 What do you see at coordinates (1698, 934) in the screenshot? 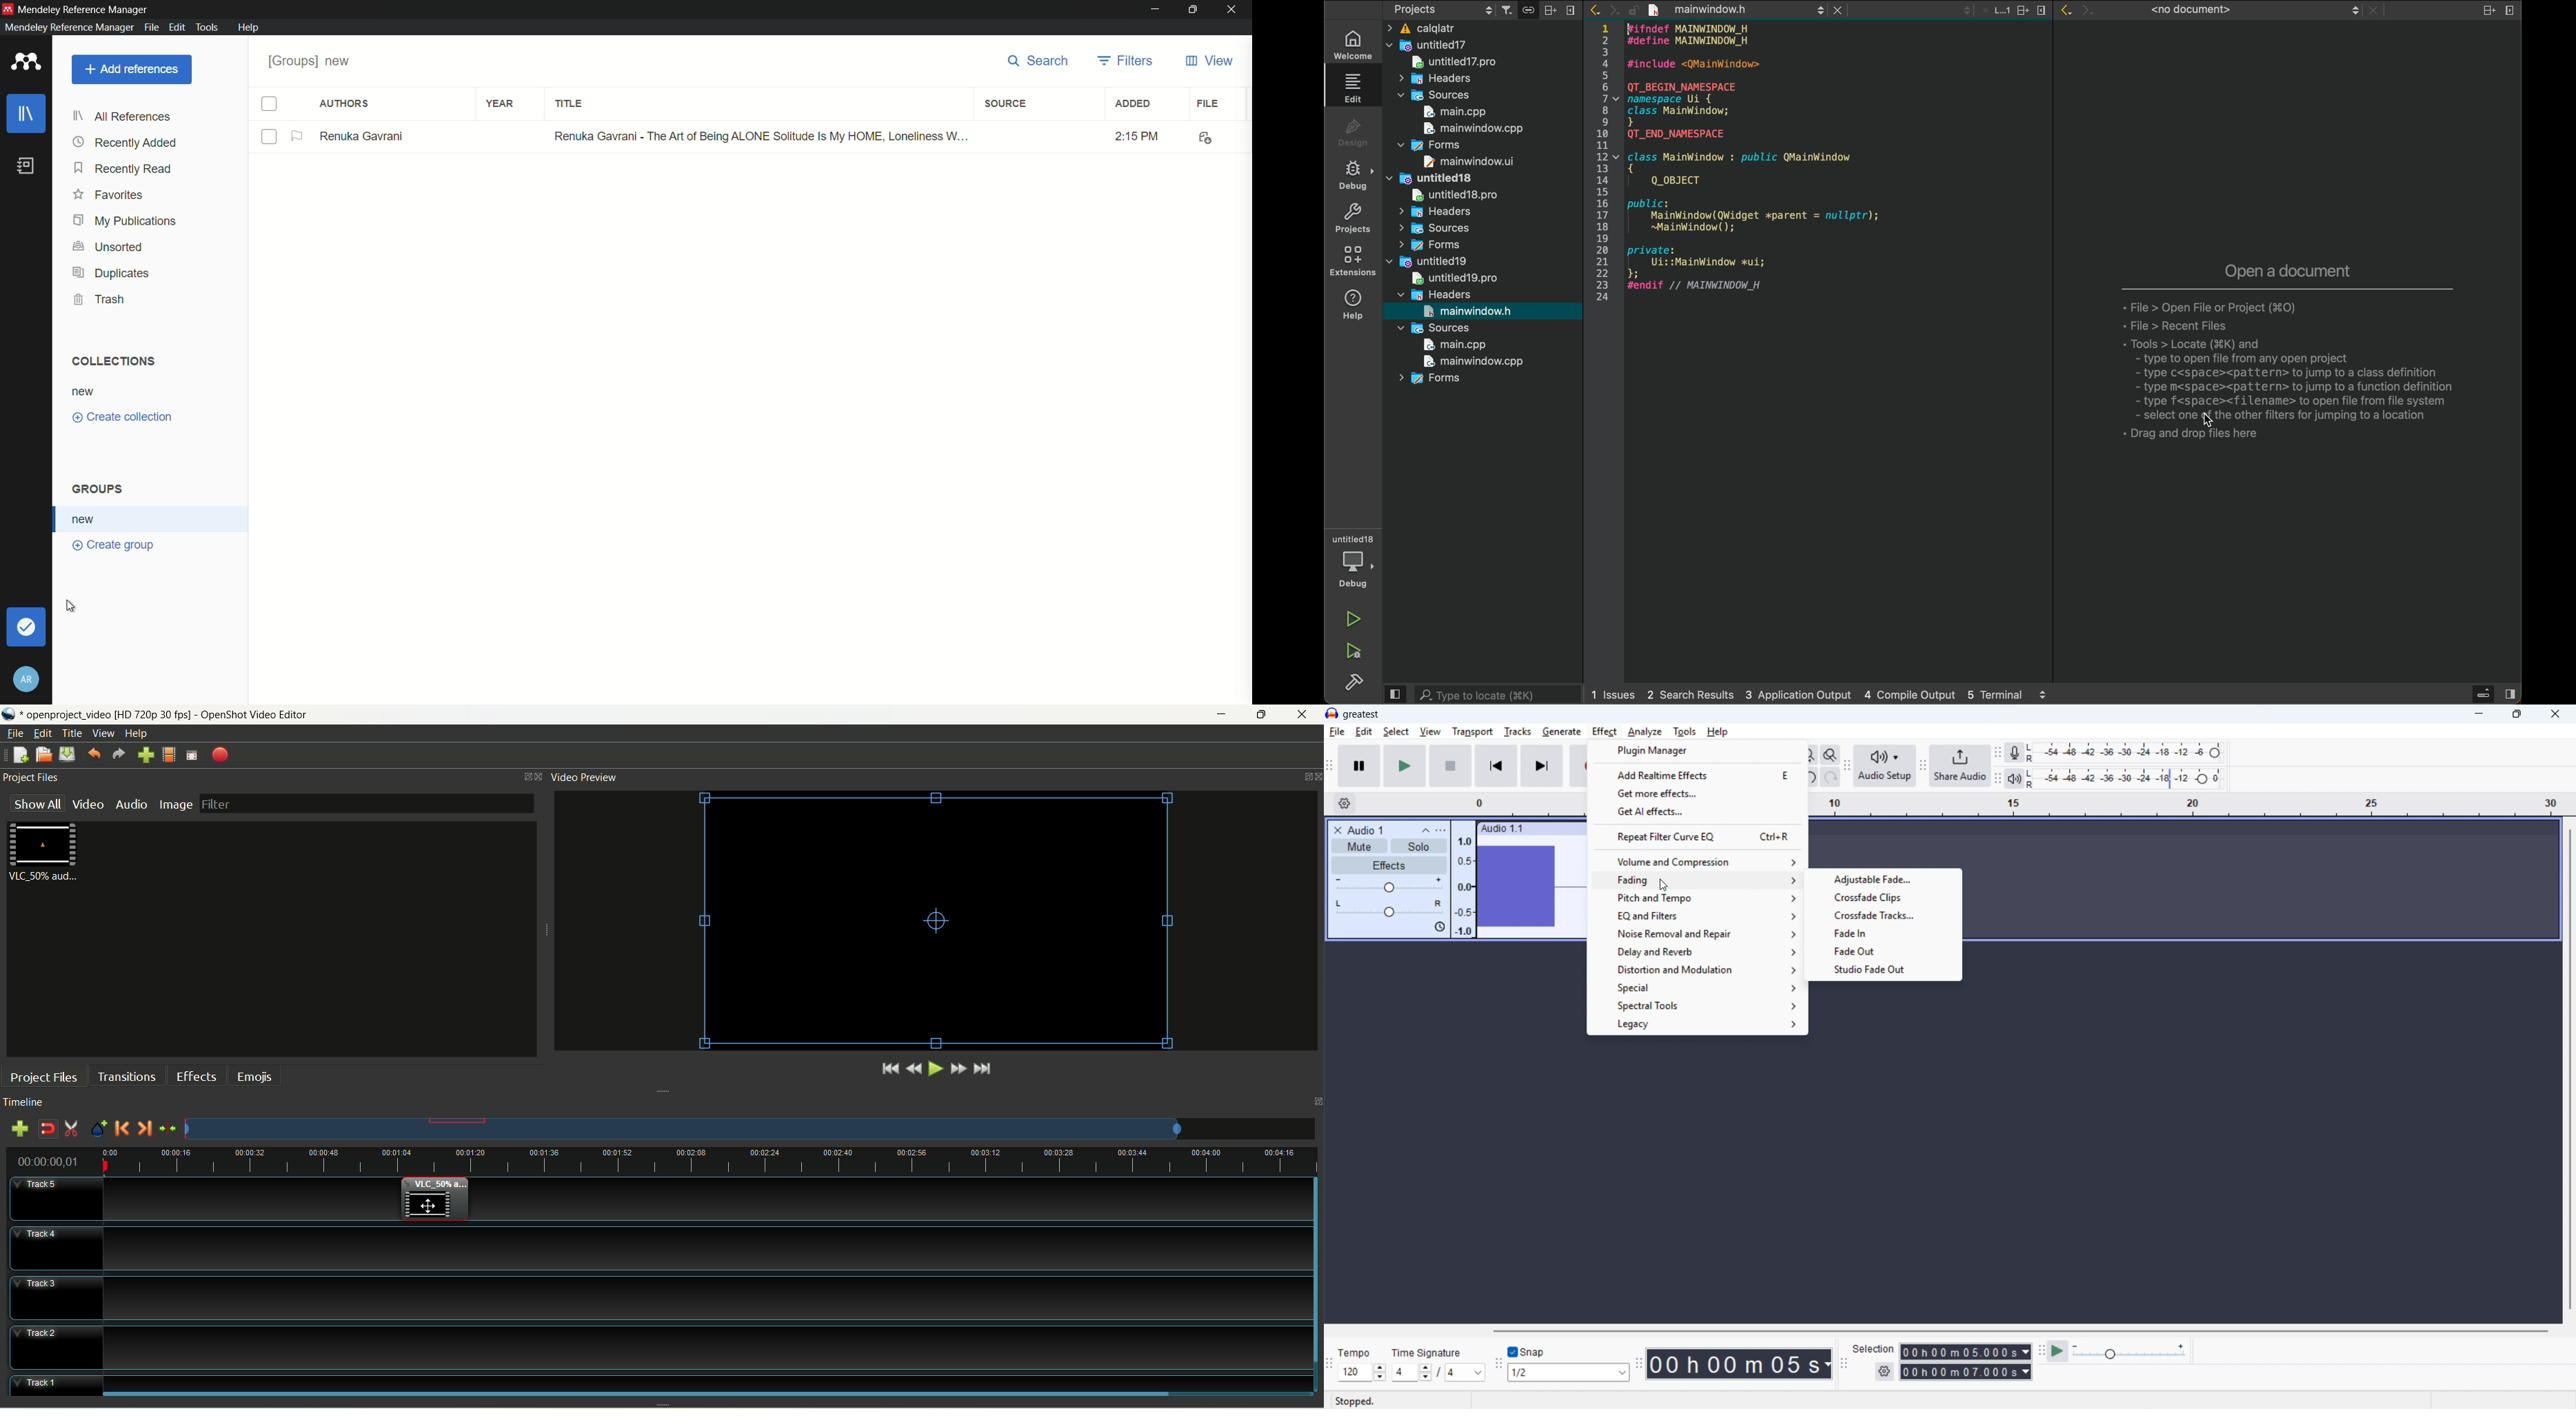
I see `Noise removal and repair ` at bounding box center [1698, 934].